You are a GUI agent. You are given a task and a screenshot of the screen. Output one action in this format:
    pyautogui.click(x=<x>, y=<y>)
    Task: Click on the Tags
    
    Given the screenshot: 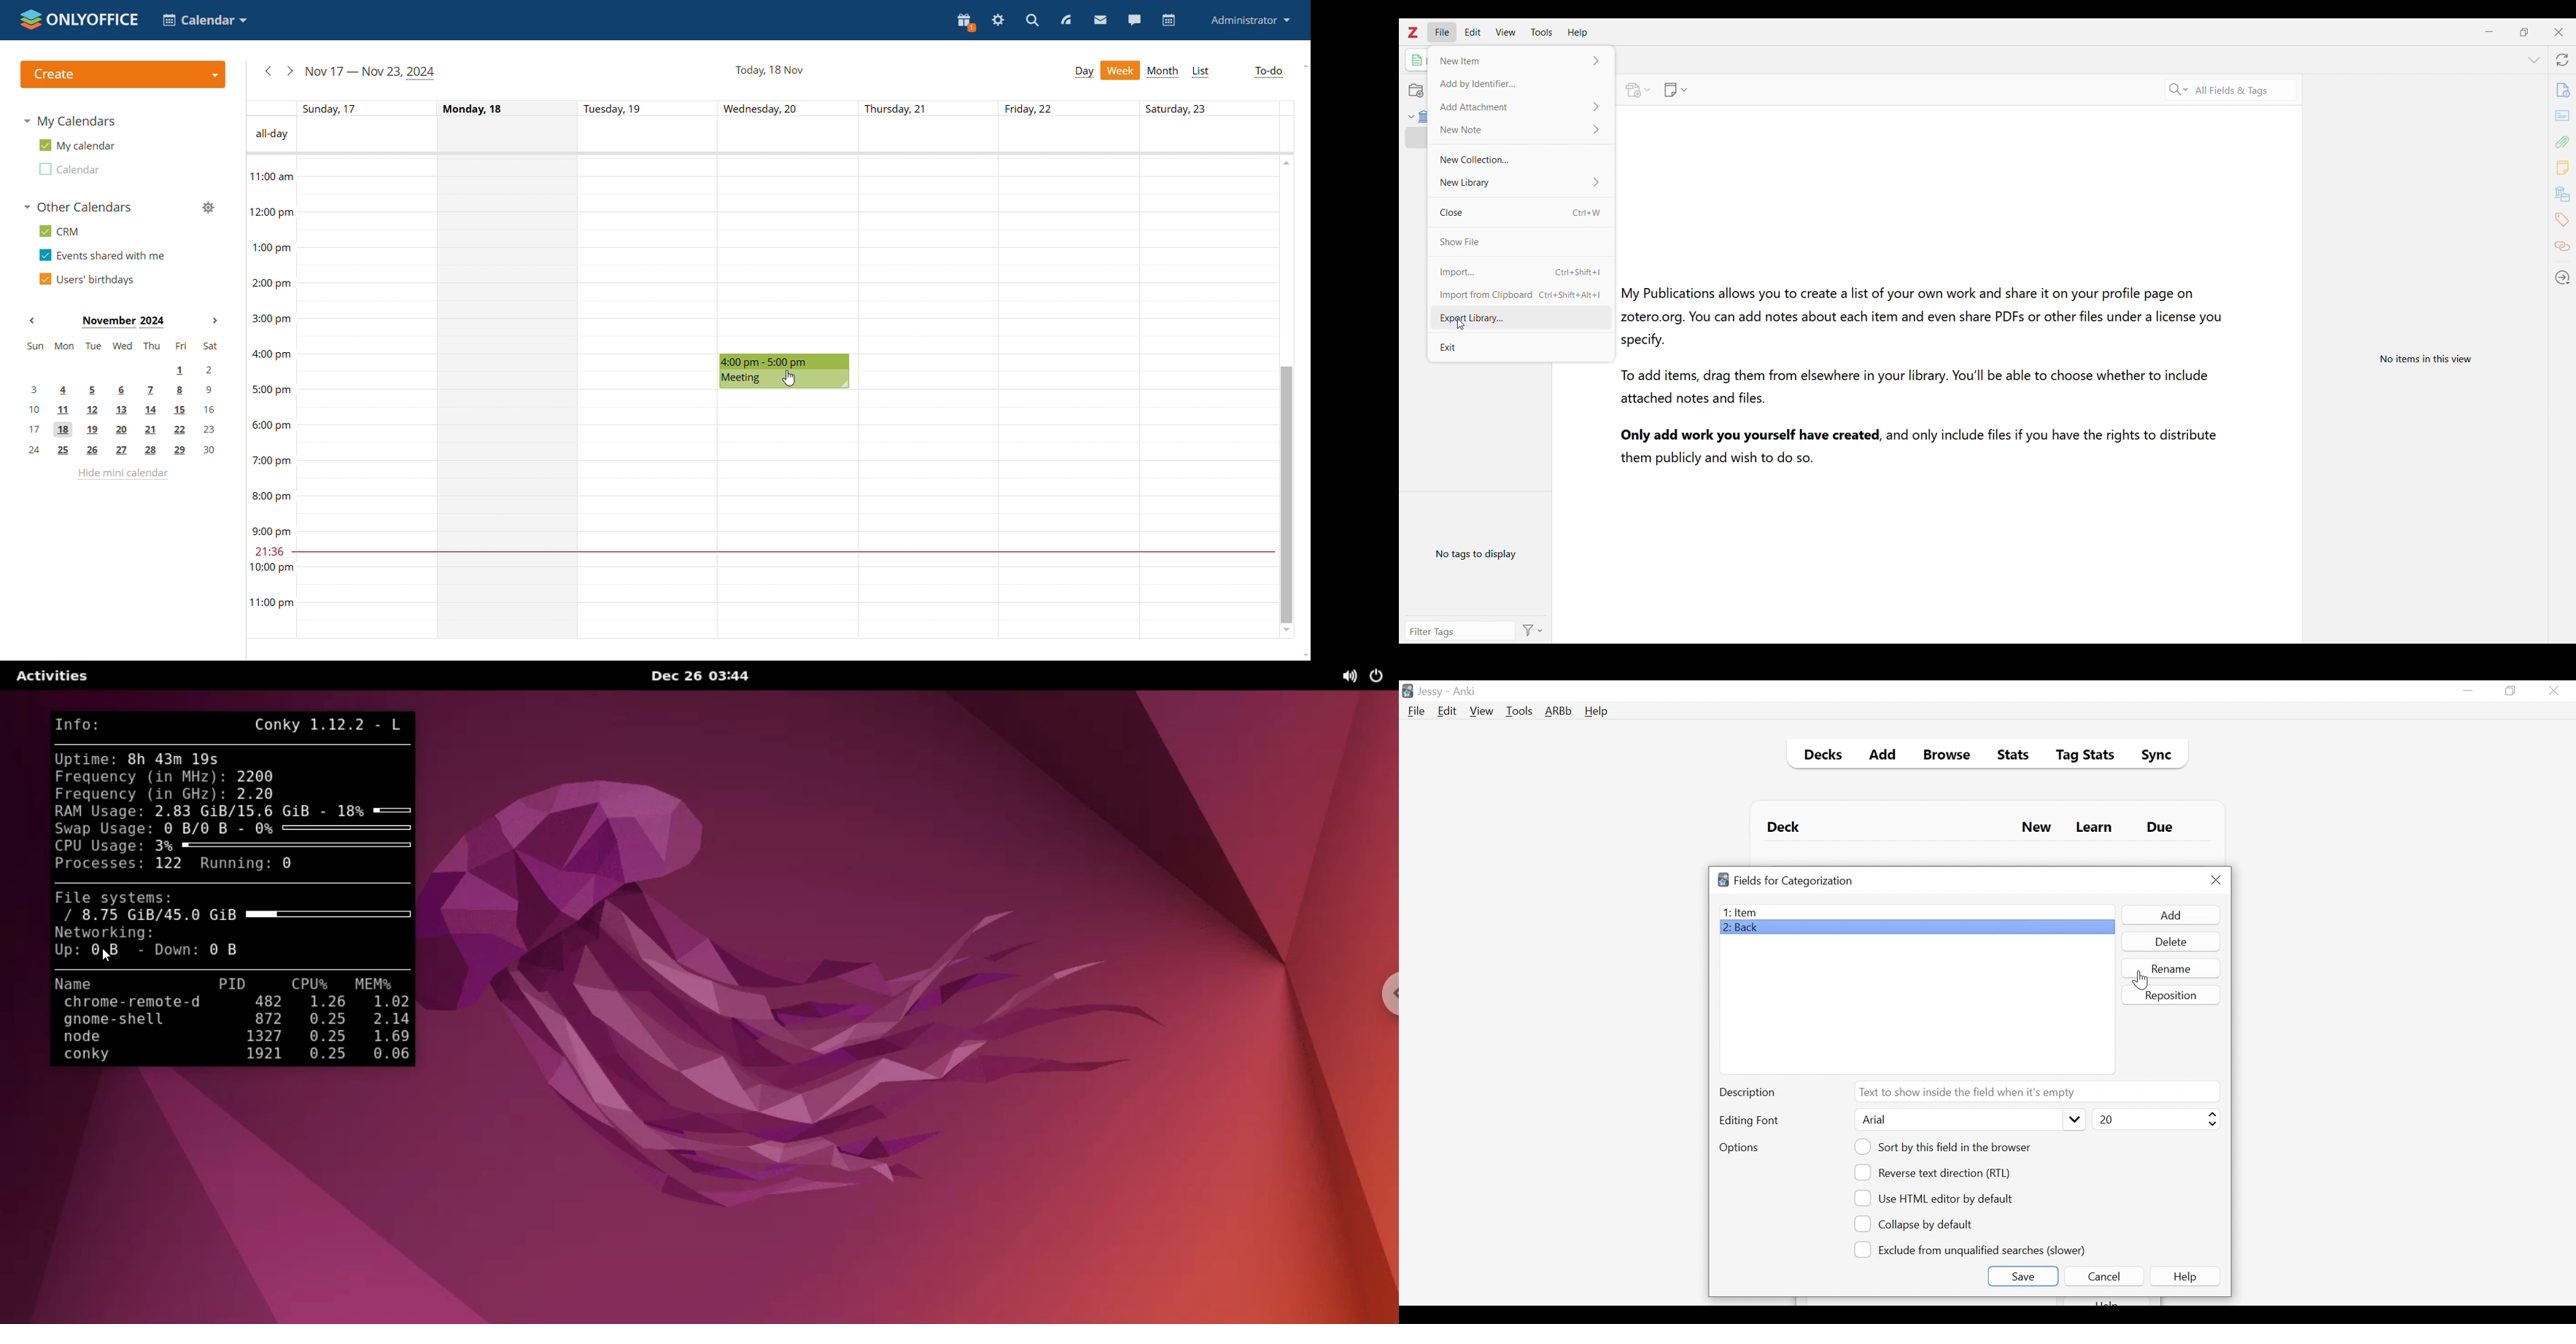 What is the action you would take?
    pyautogui.click(x=2563, y=219)
    